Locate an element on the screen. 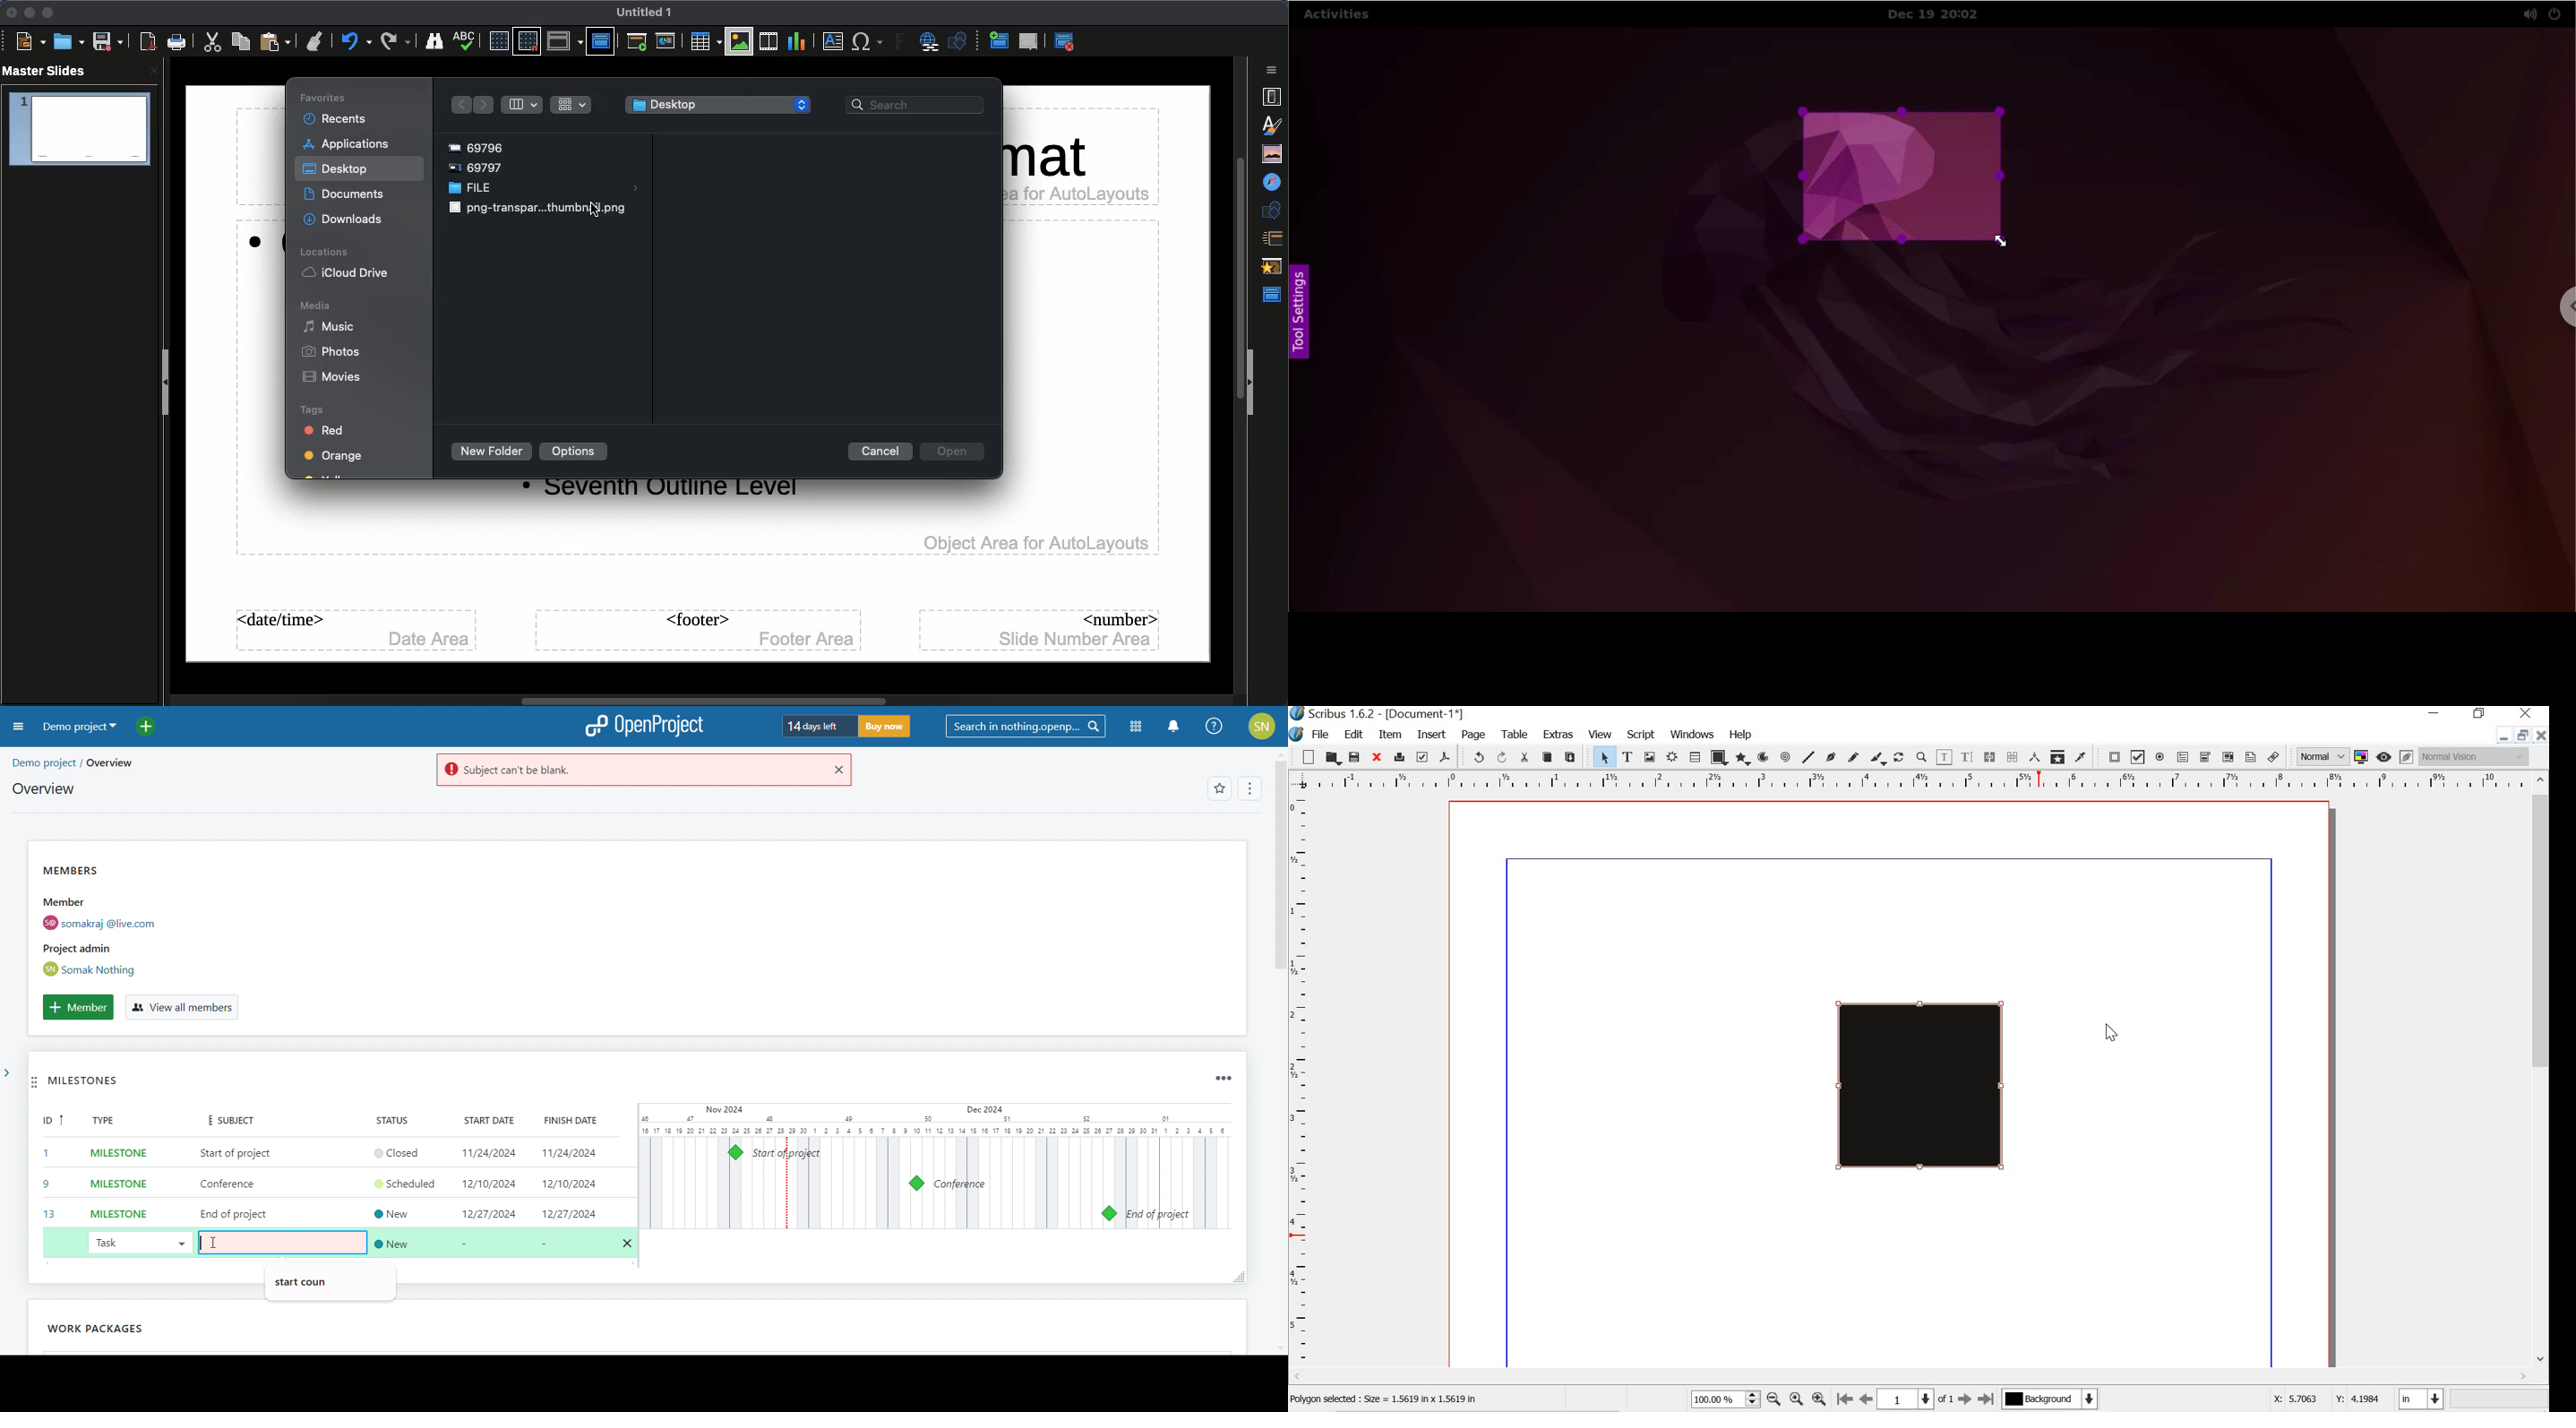 The height and width of the screenshot is (1428, 2576). Redo is located at coordinates (396, 41).